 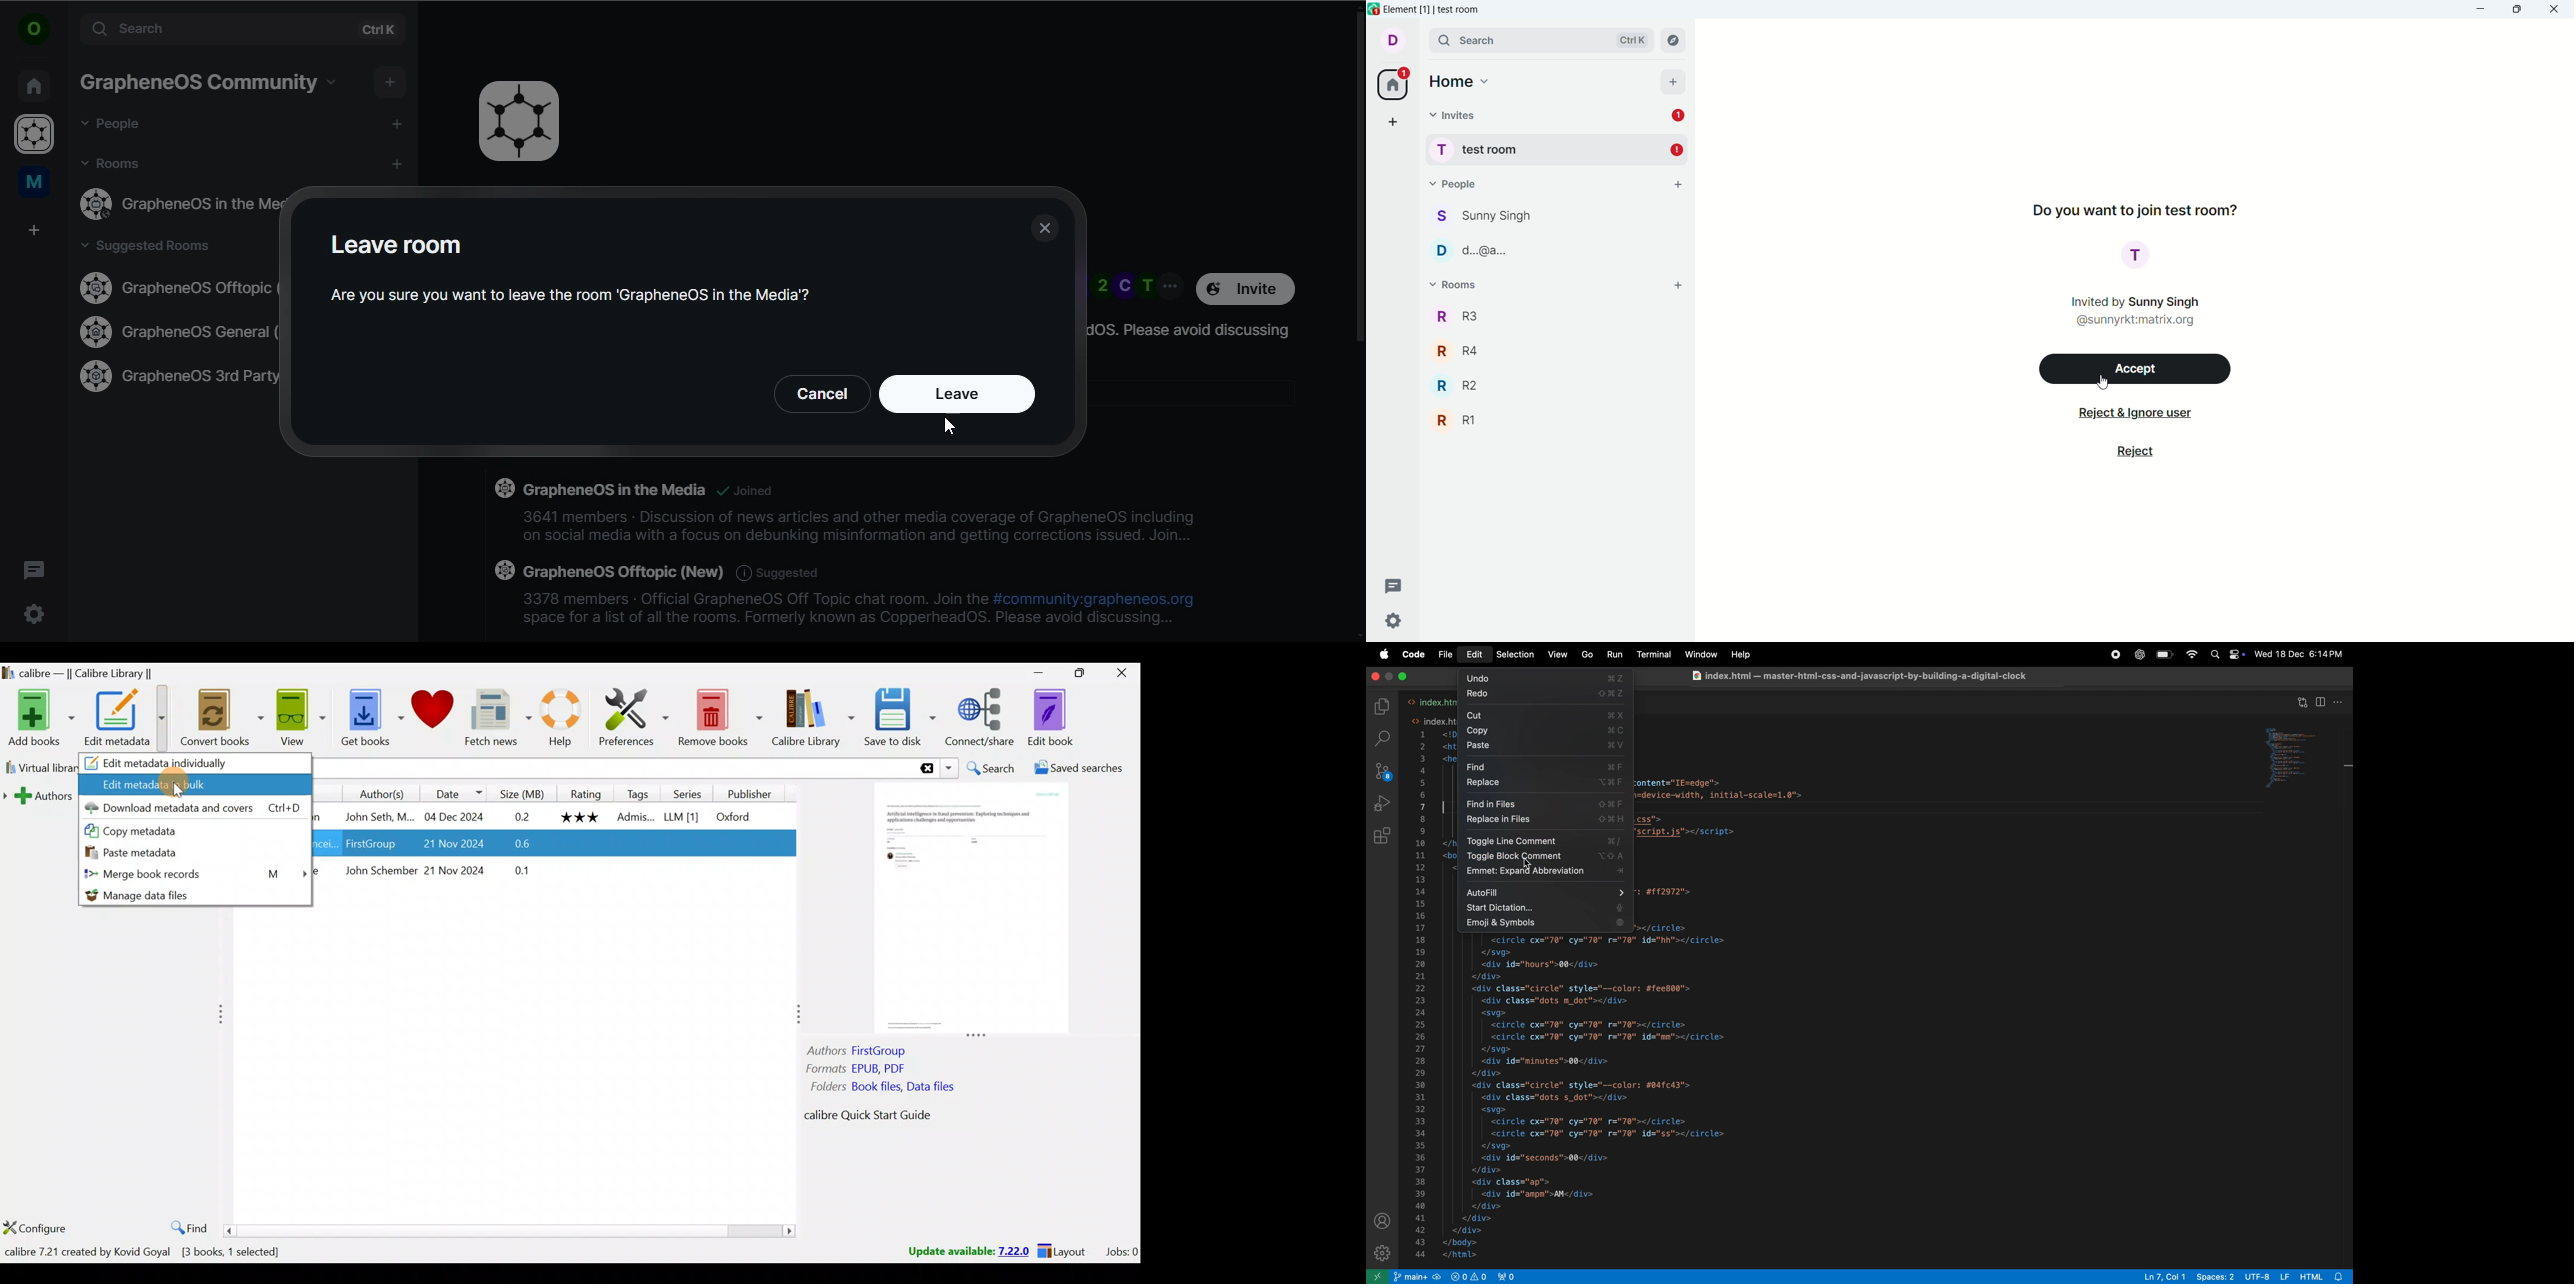 I want to click on Manage data files, so click(x=167, y=896).